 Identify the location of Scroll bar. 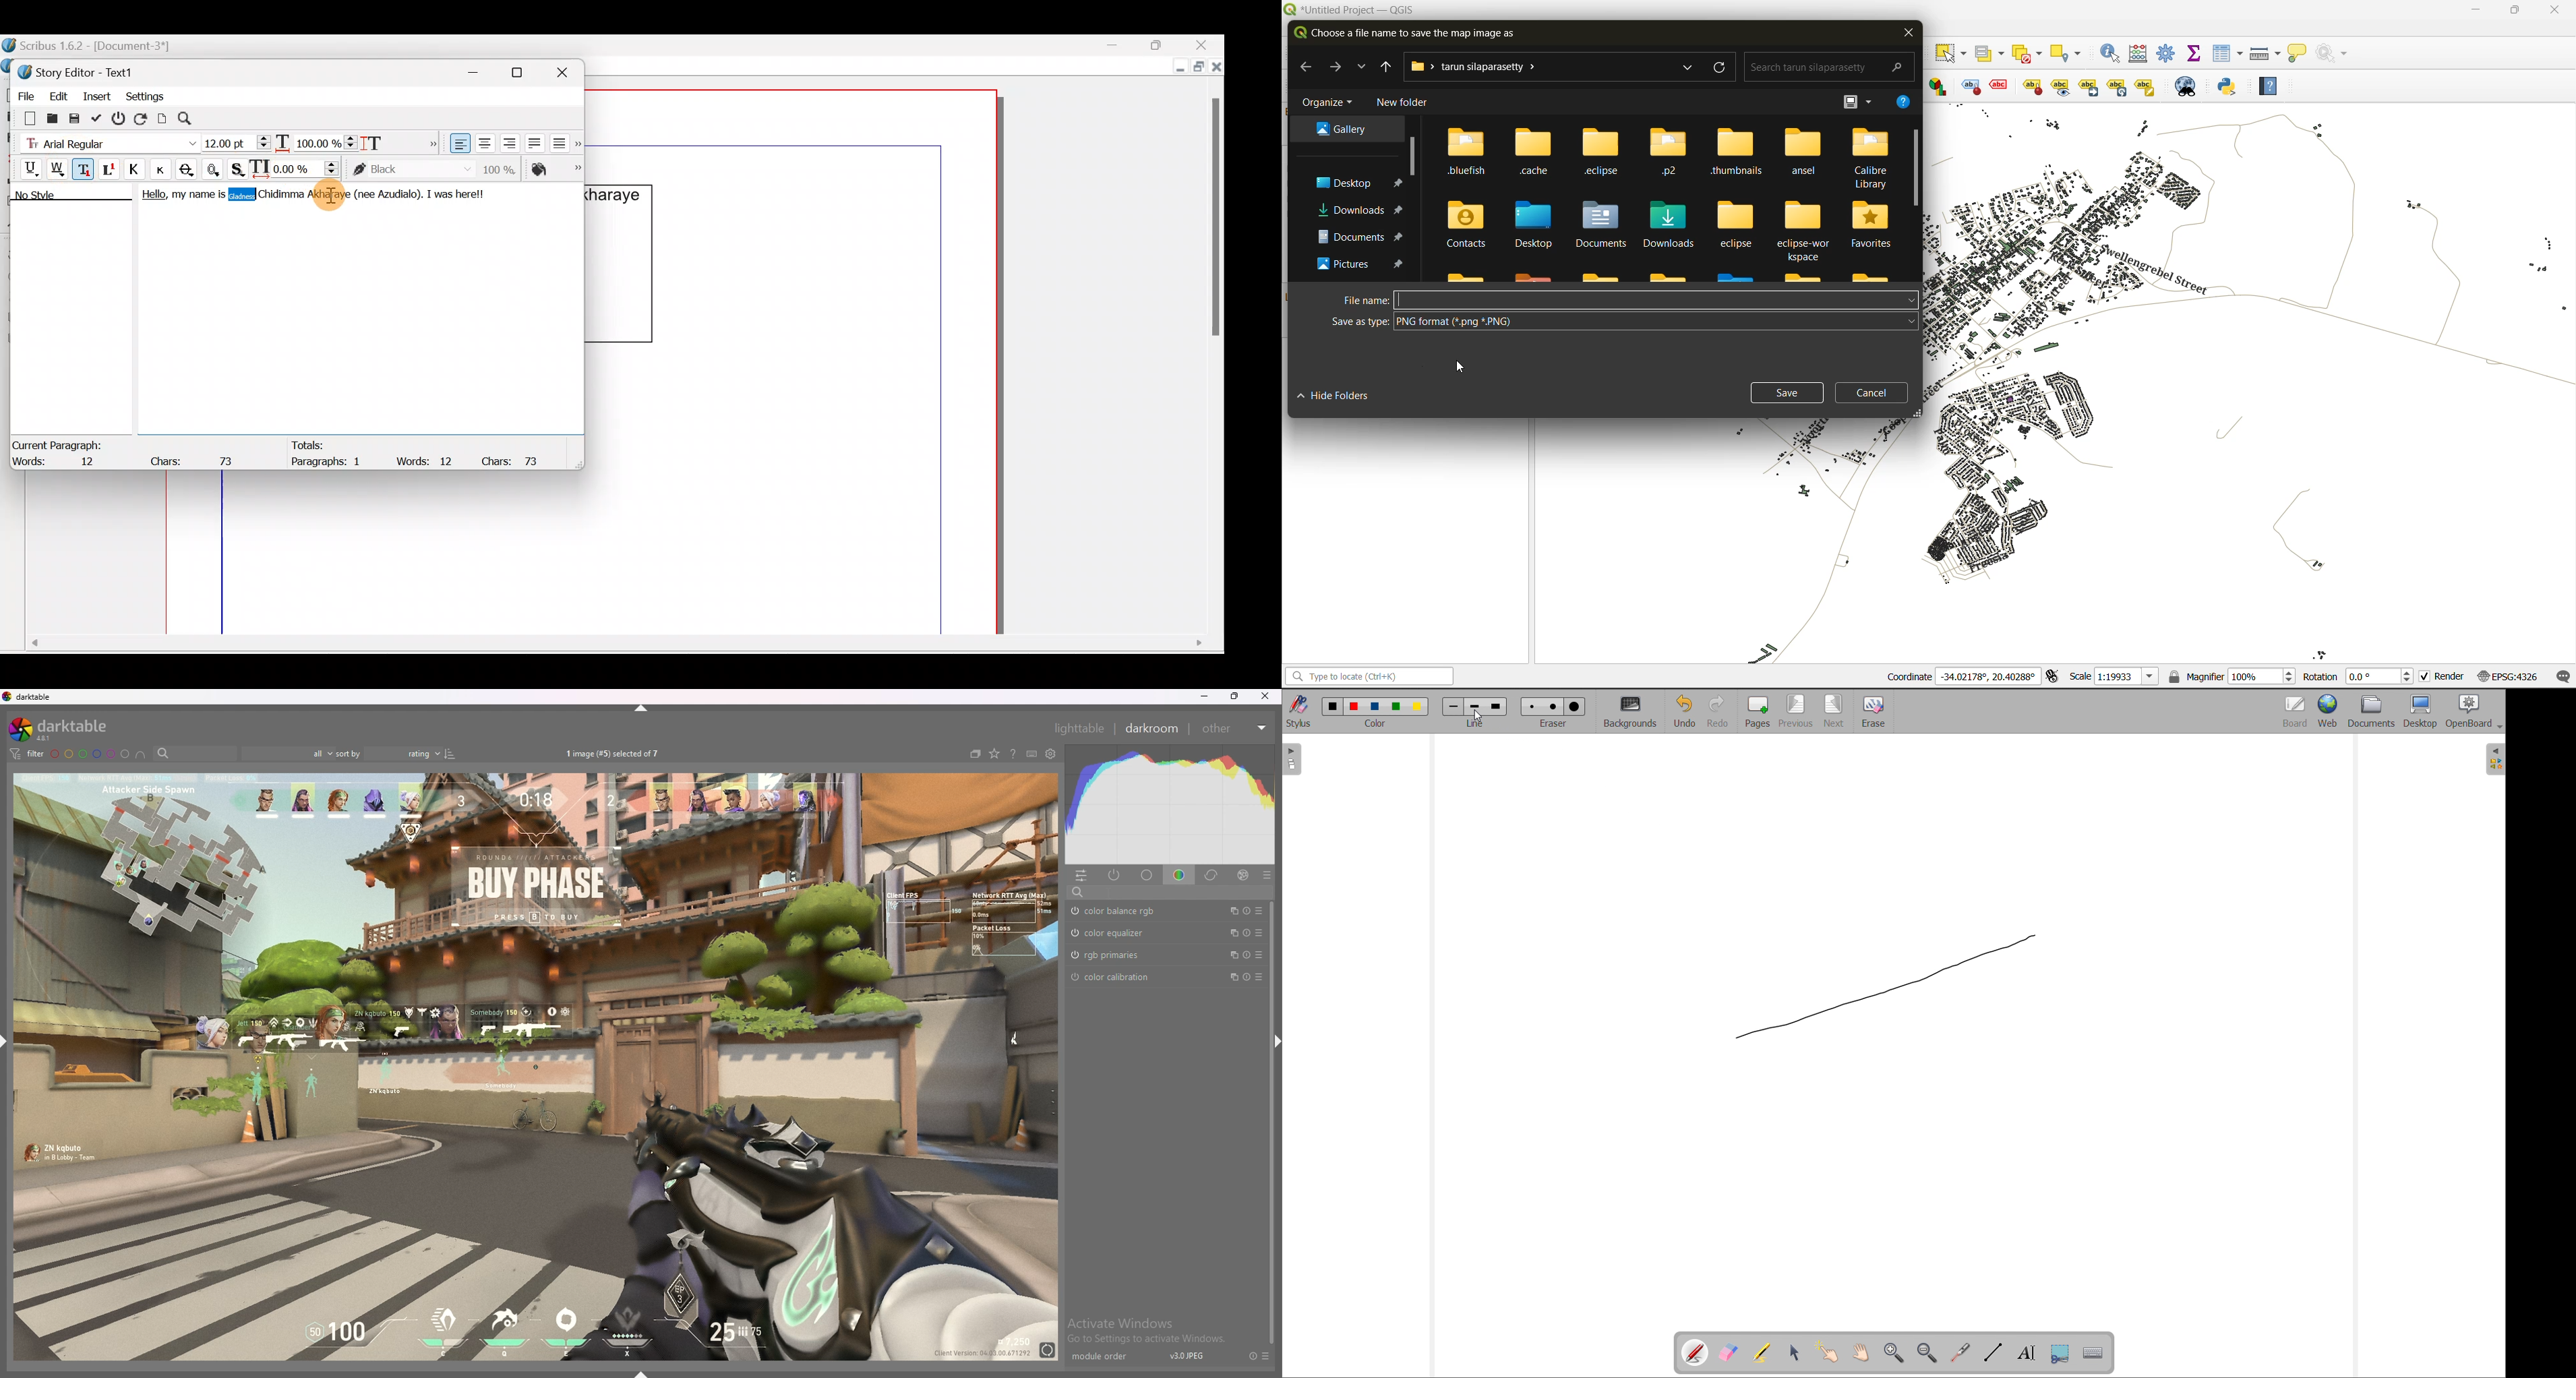
(614, 648).